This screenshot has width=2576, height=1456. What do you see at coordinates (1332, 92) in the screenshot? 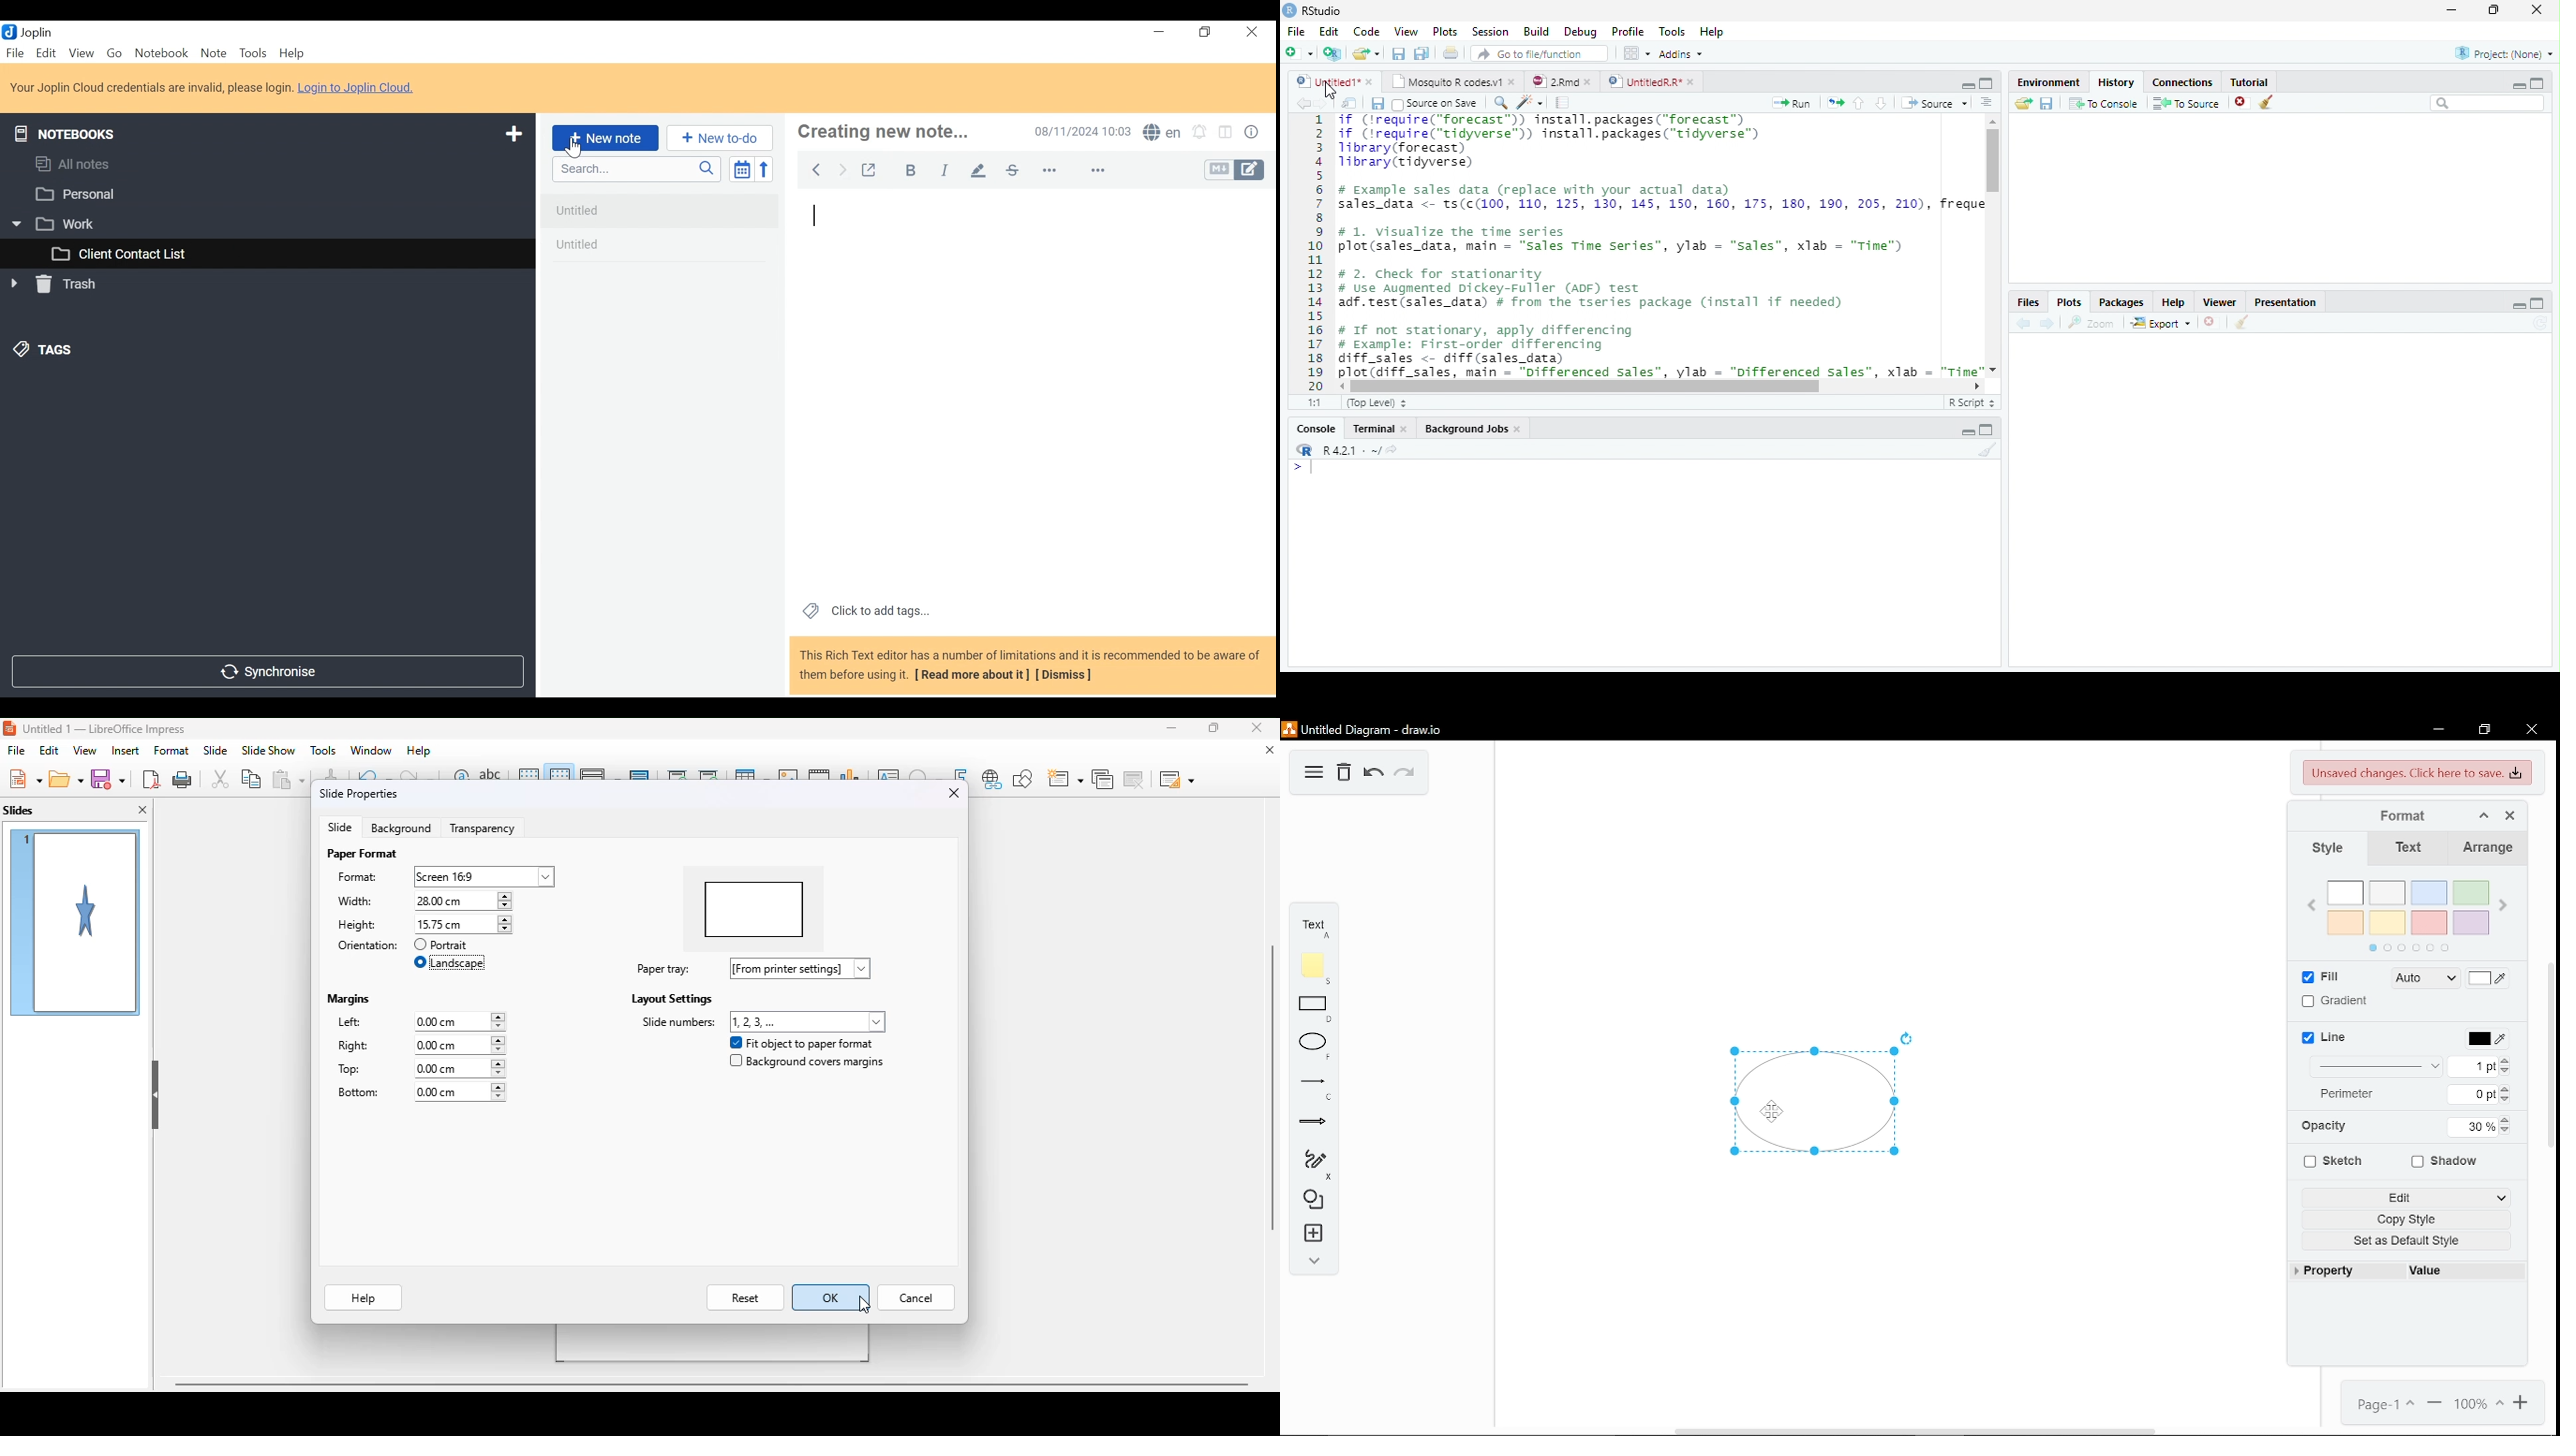
I see `Cursor` at bounding box center [1332, 92].